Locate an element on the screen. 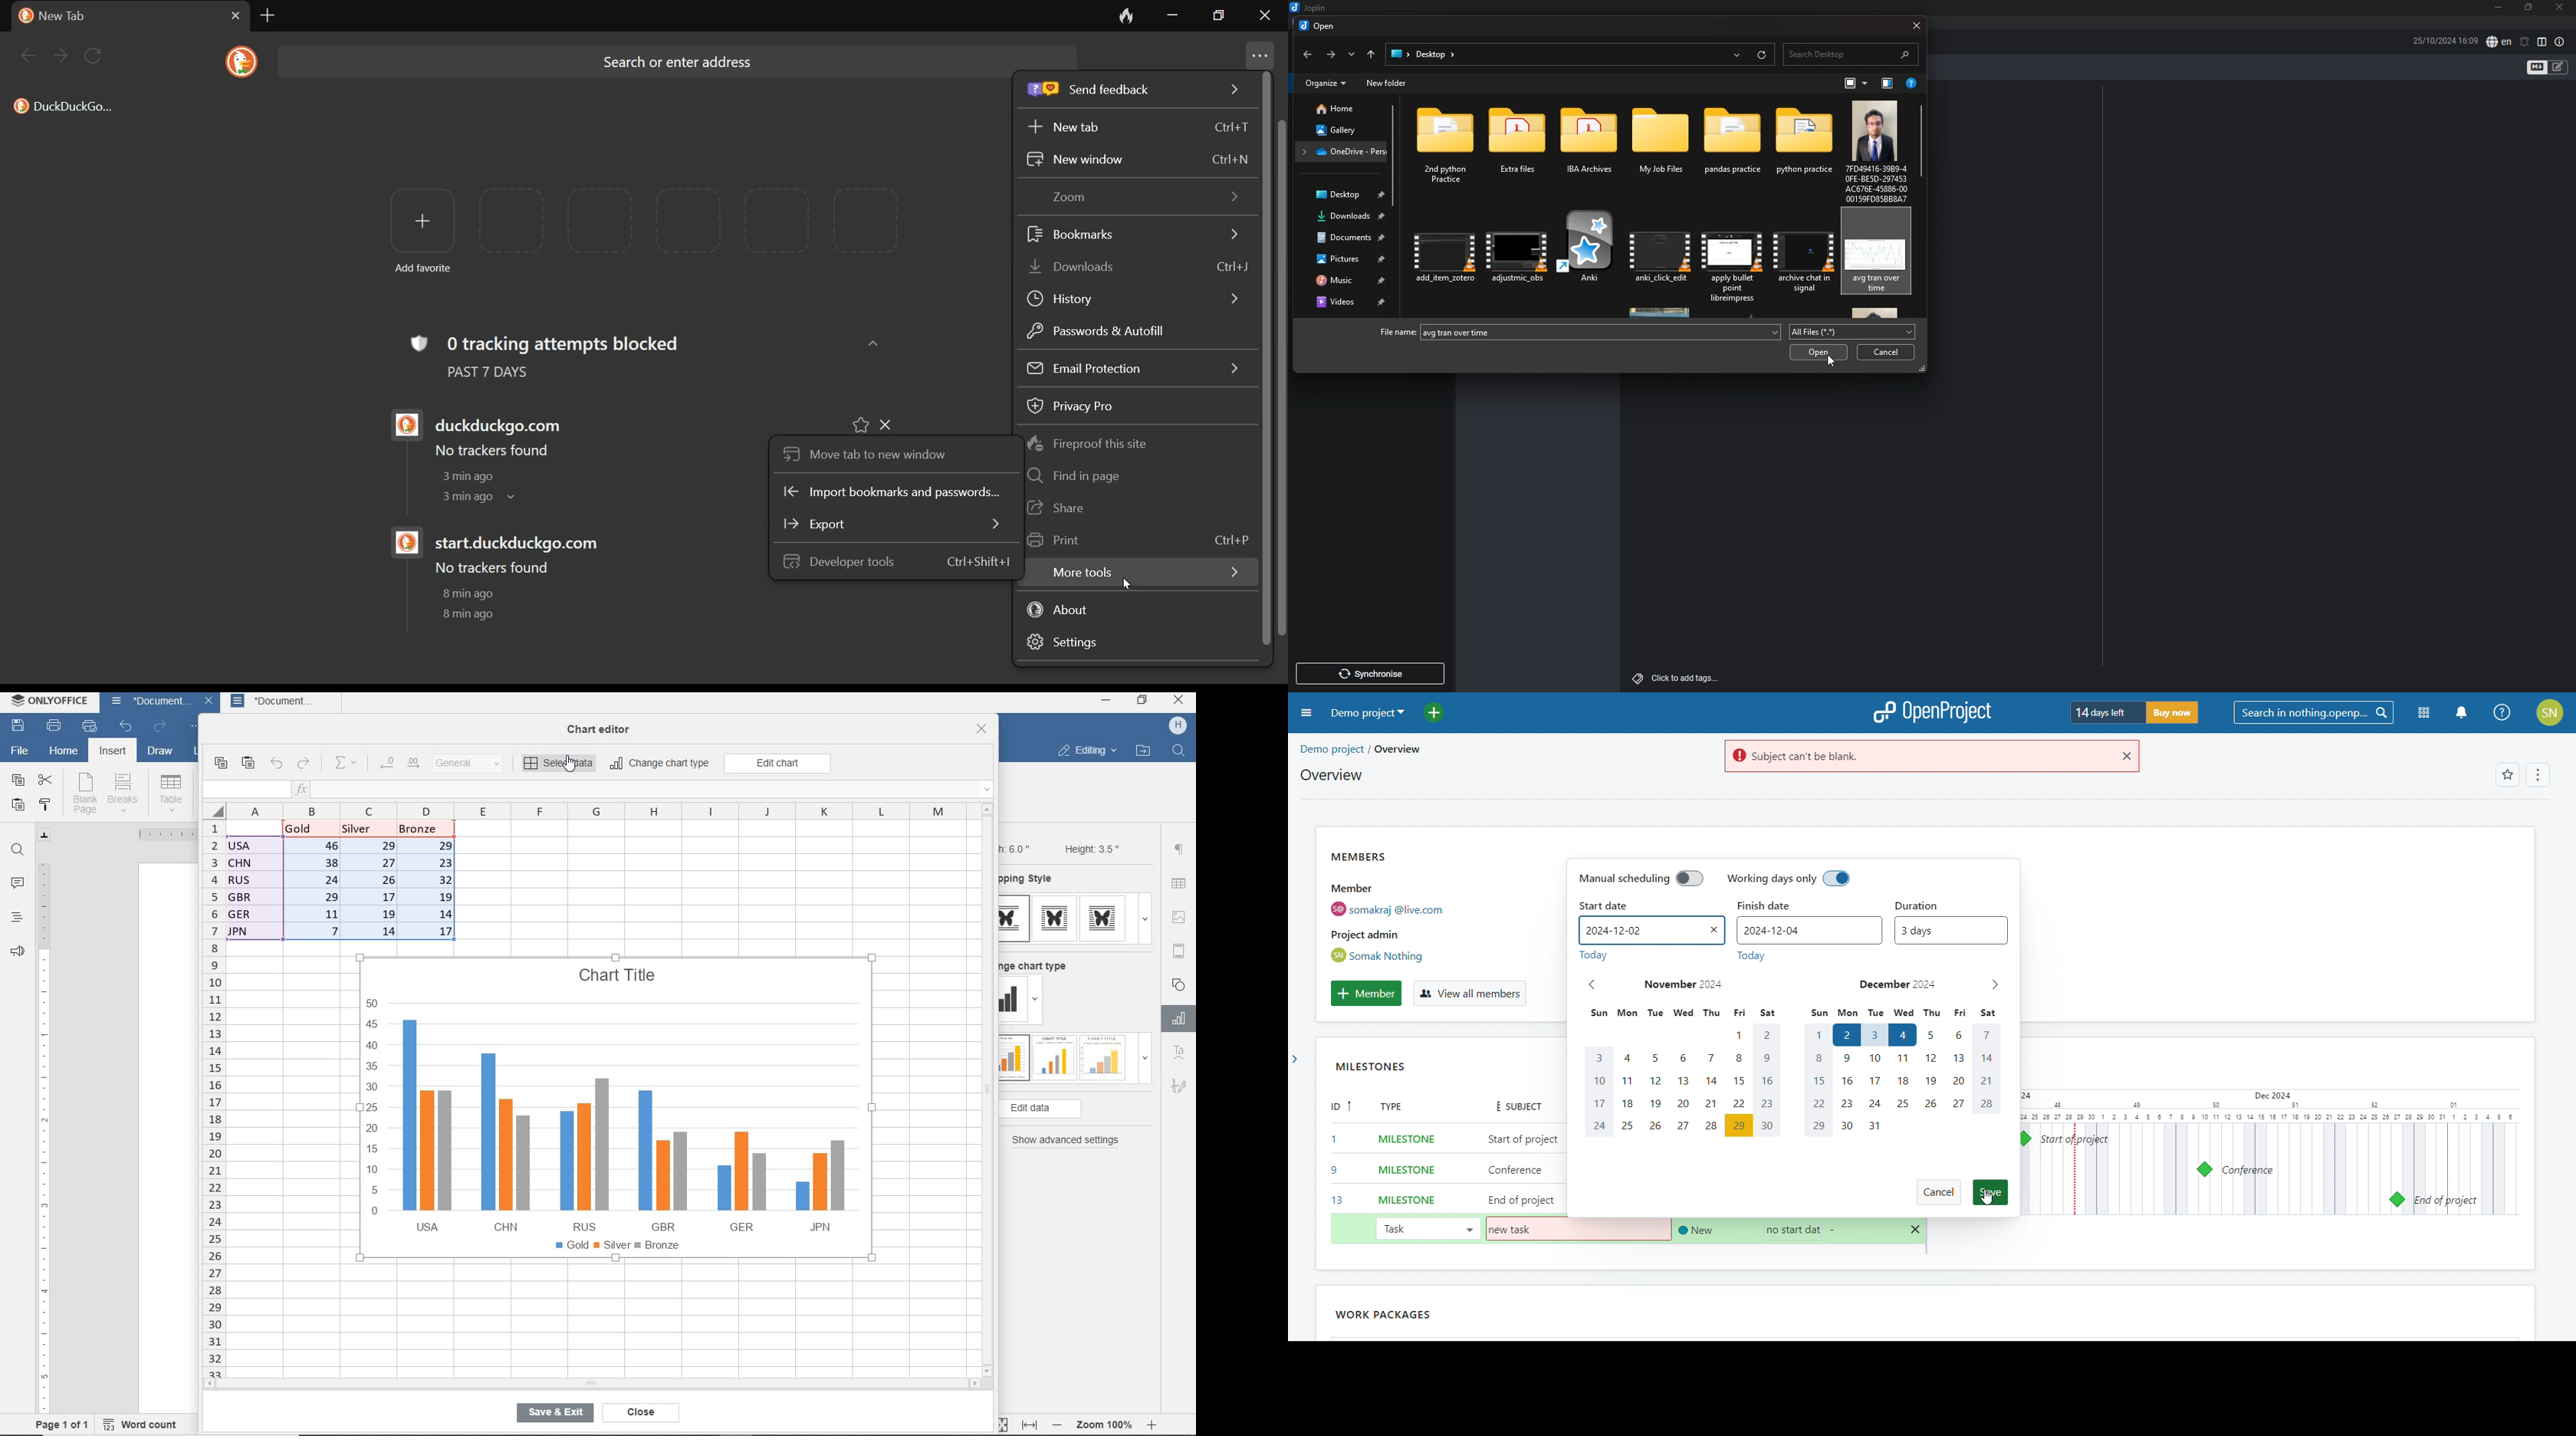  Text Art Settings is located at coordinates (1178, 1053).